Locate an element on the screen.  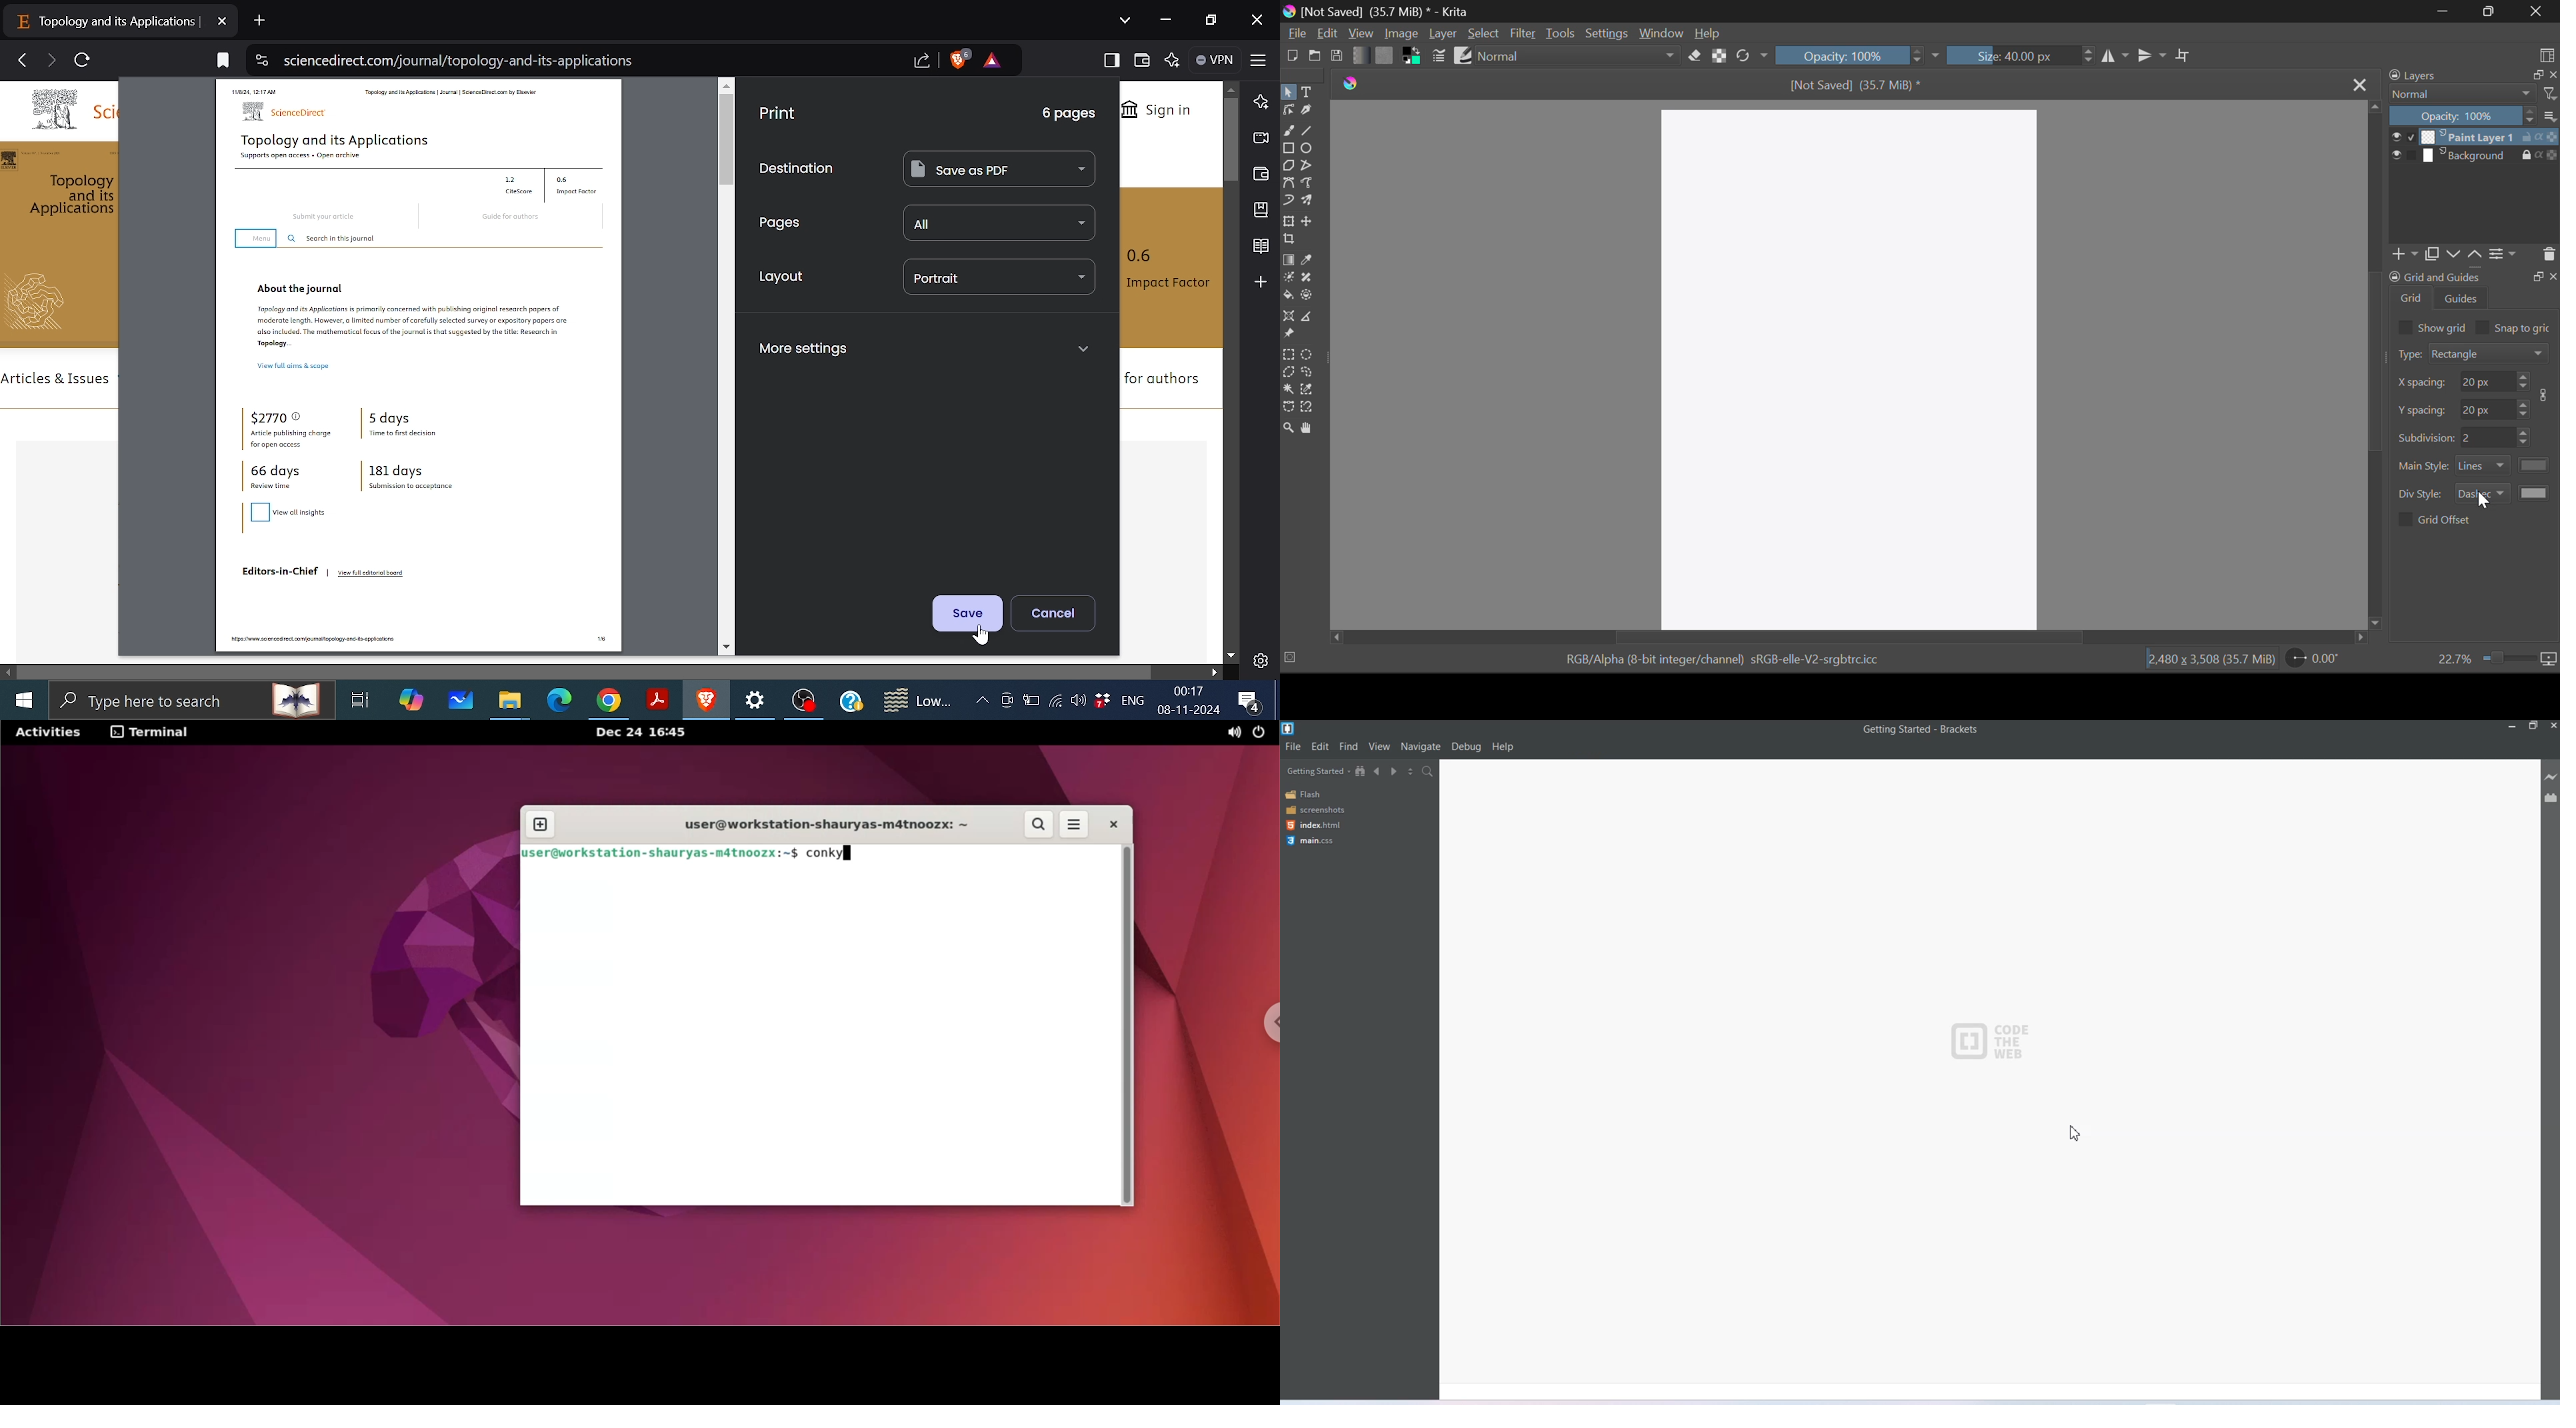
Gradient Fill is located at coordinates (1288, 261).